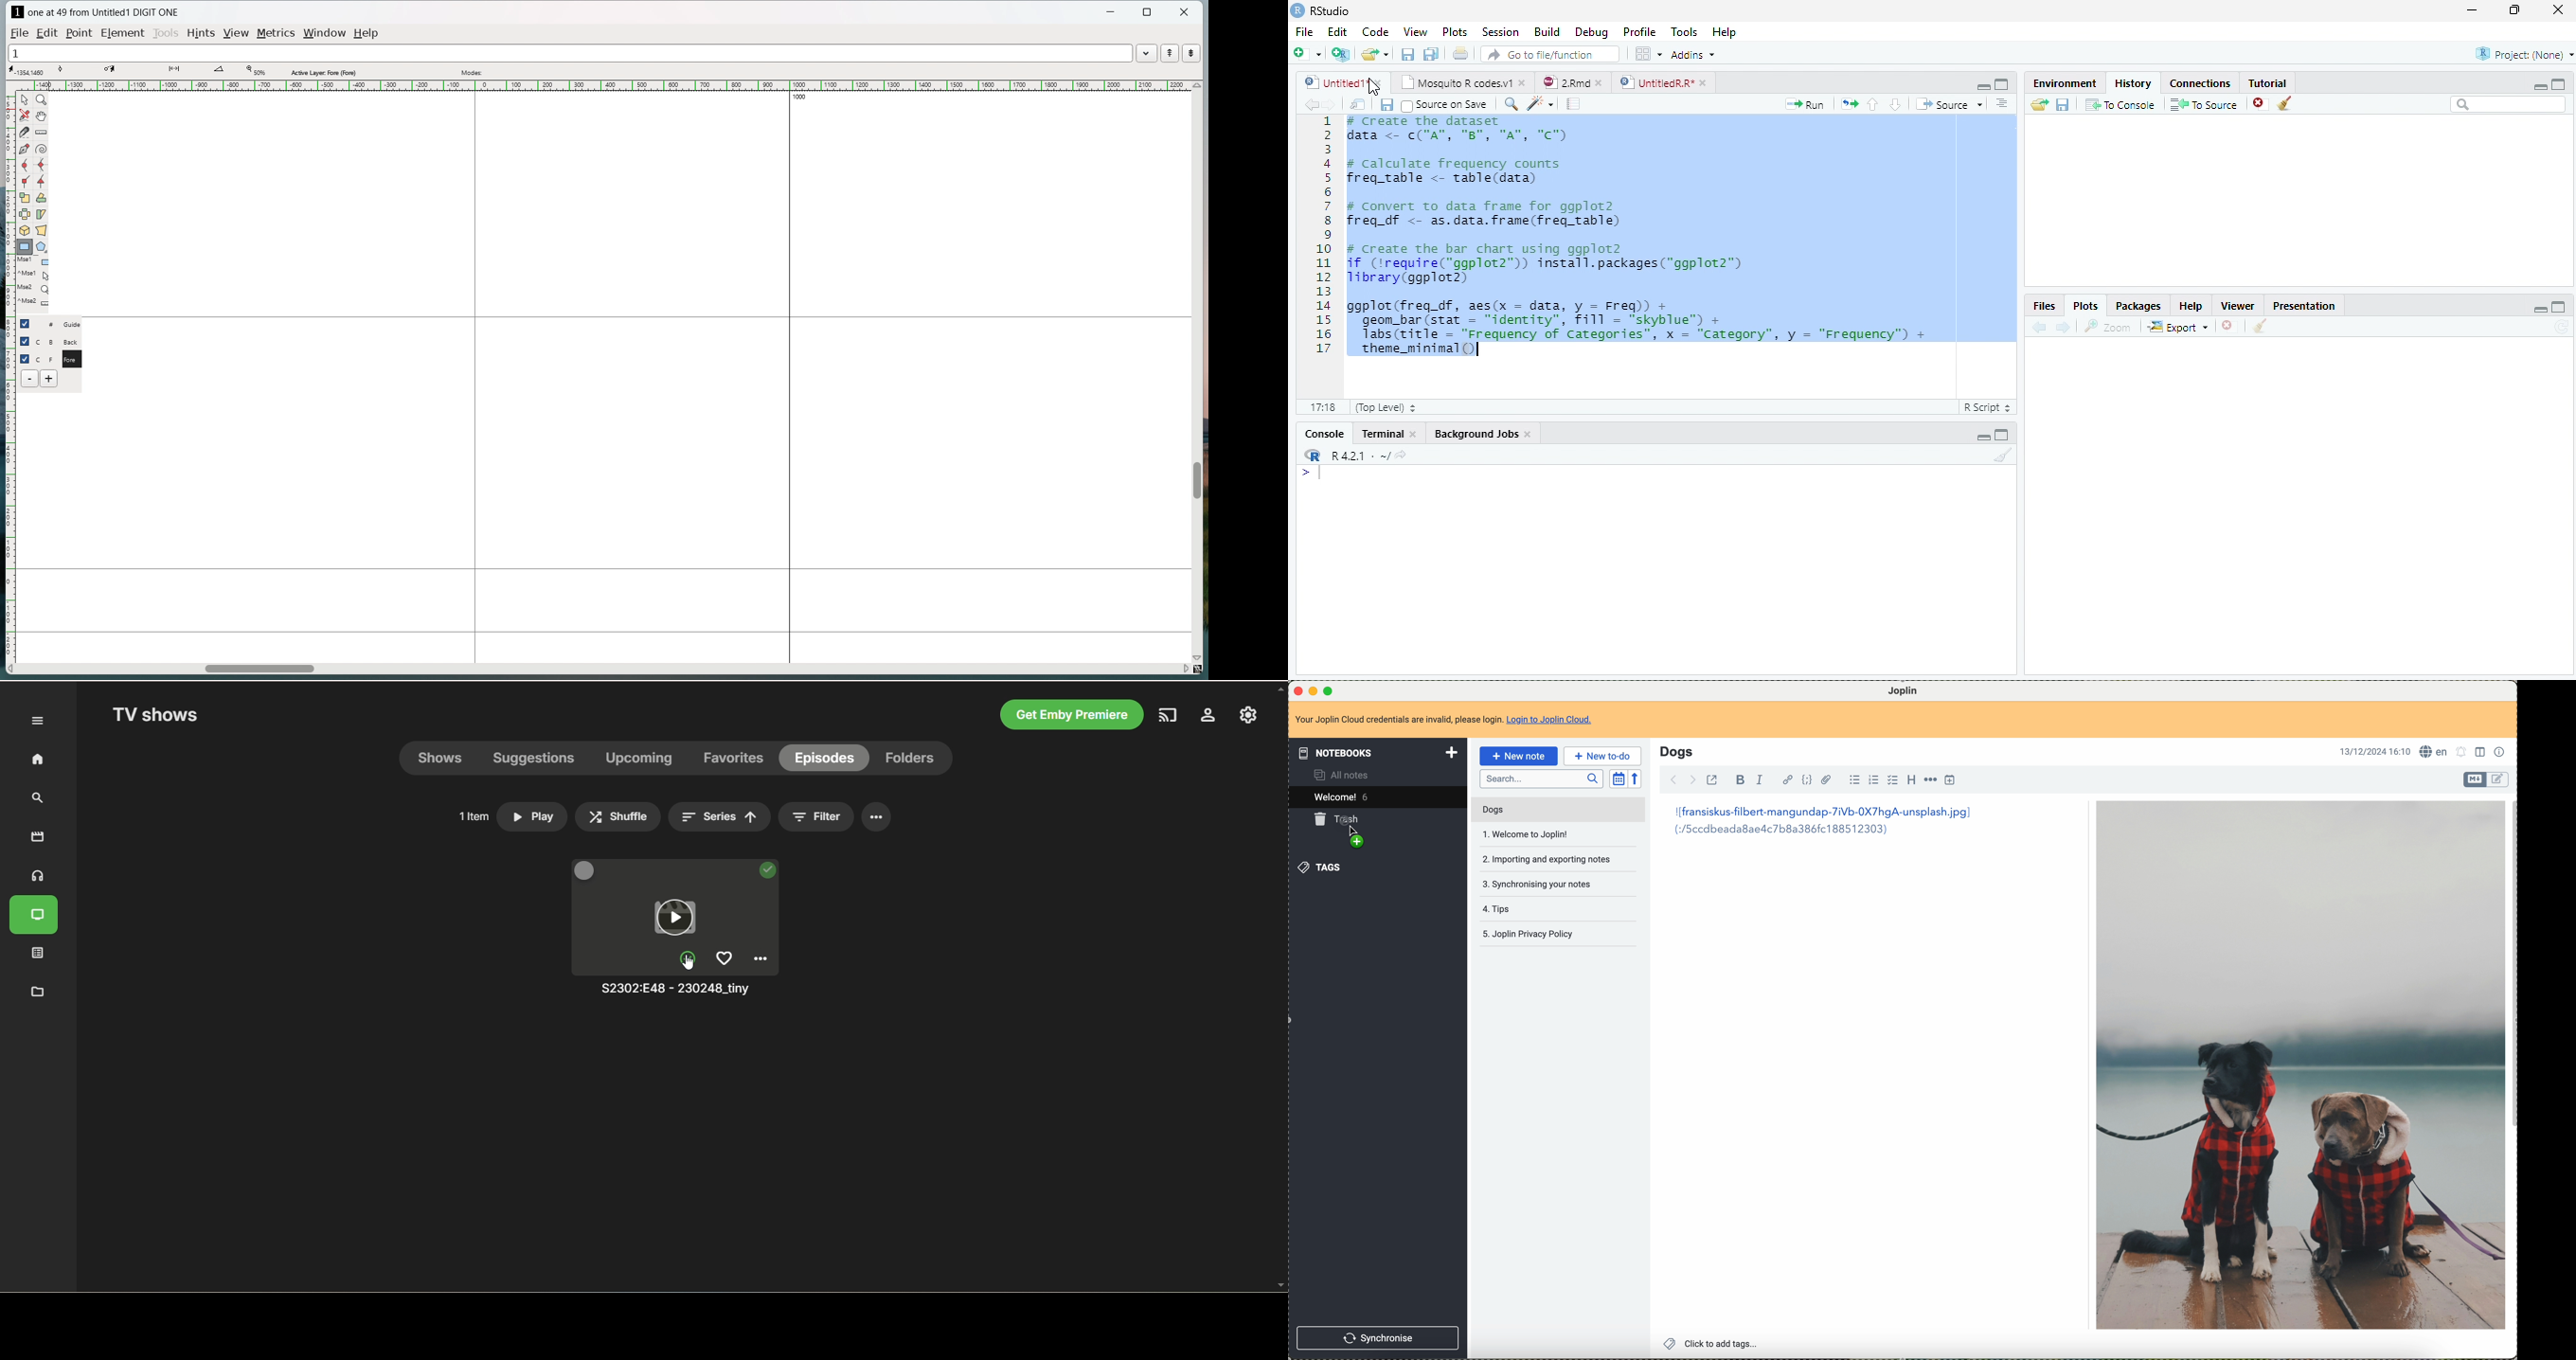 The height and width of the screenshot is (1372, 2576). Describe the element at coordinates (719, 817) in the screenshot. I see `= series` at that location.